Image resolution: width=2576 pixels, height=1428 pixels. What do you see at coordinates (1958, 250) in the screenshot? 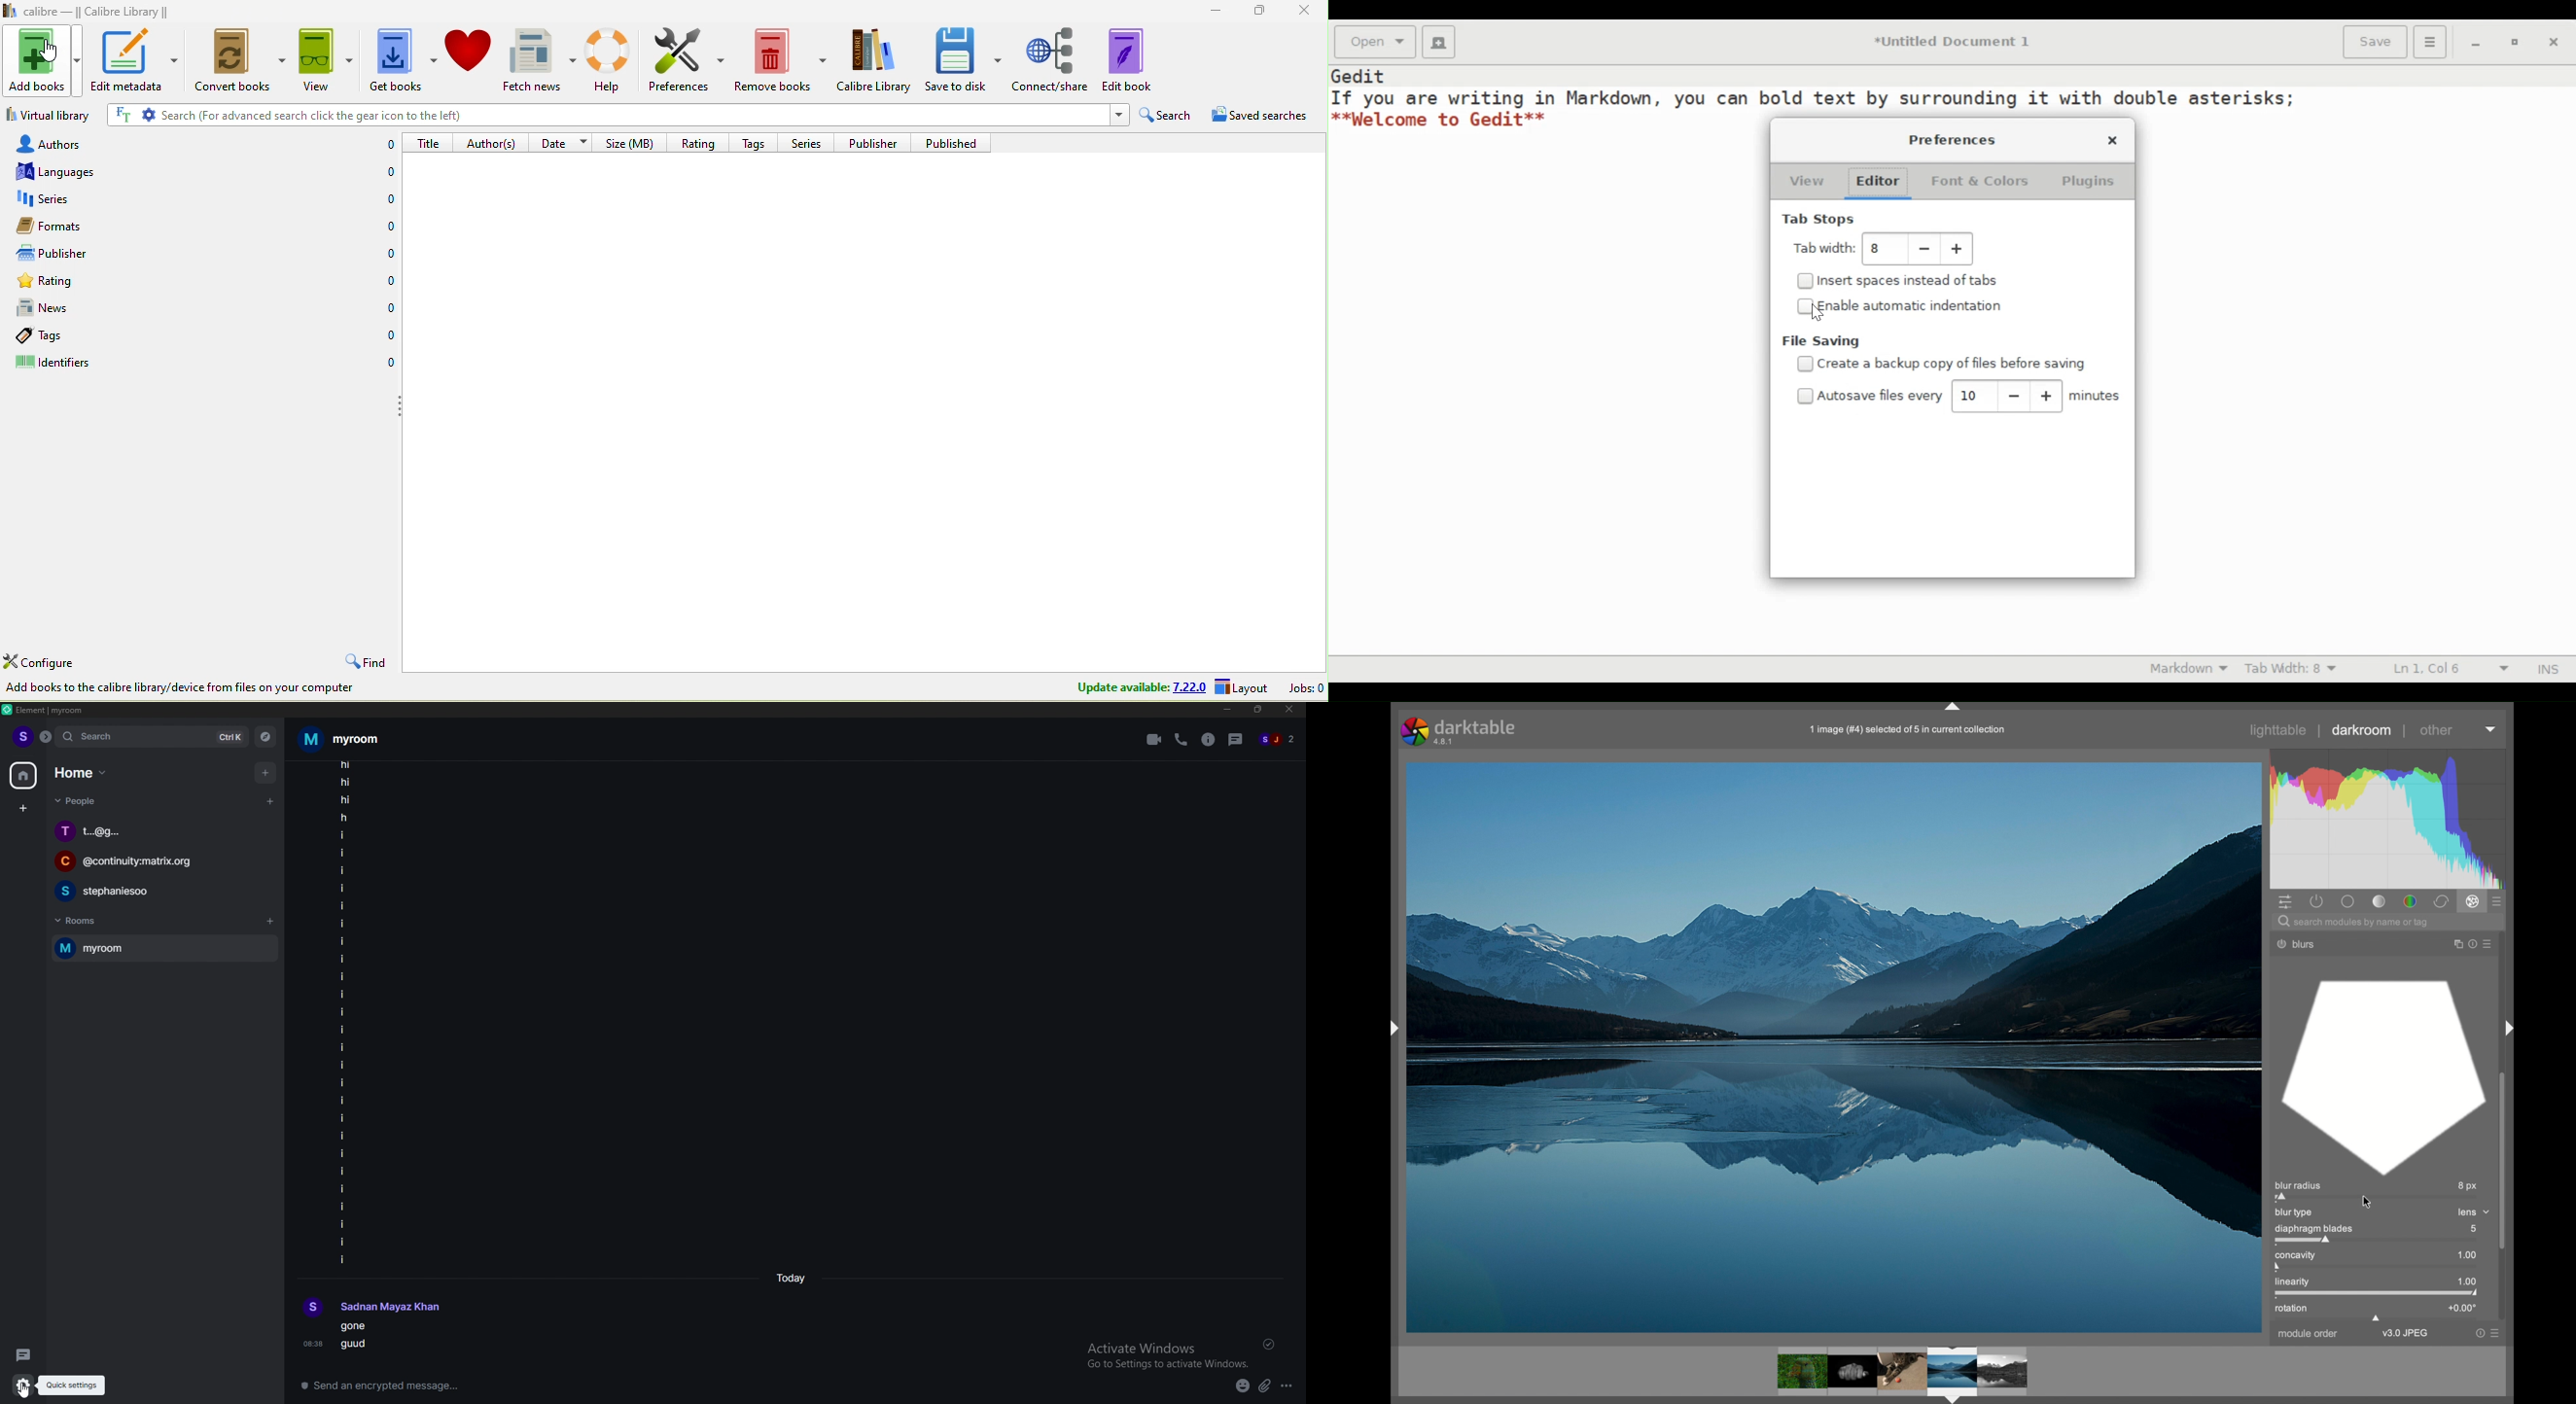
I see `Increase tab width value` at bounding box center [1958, 250].